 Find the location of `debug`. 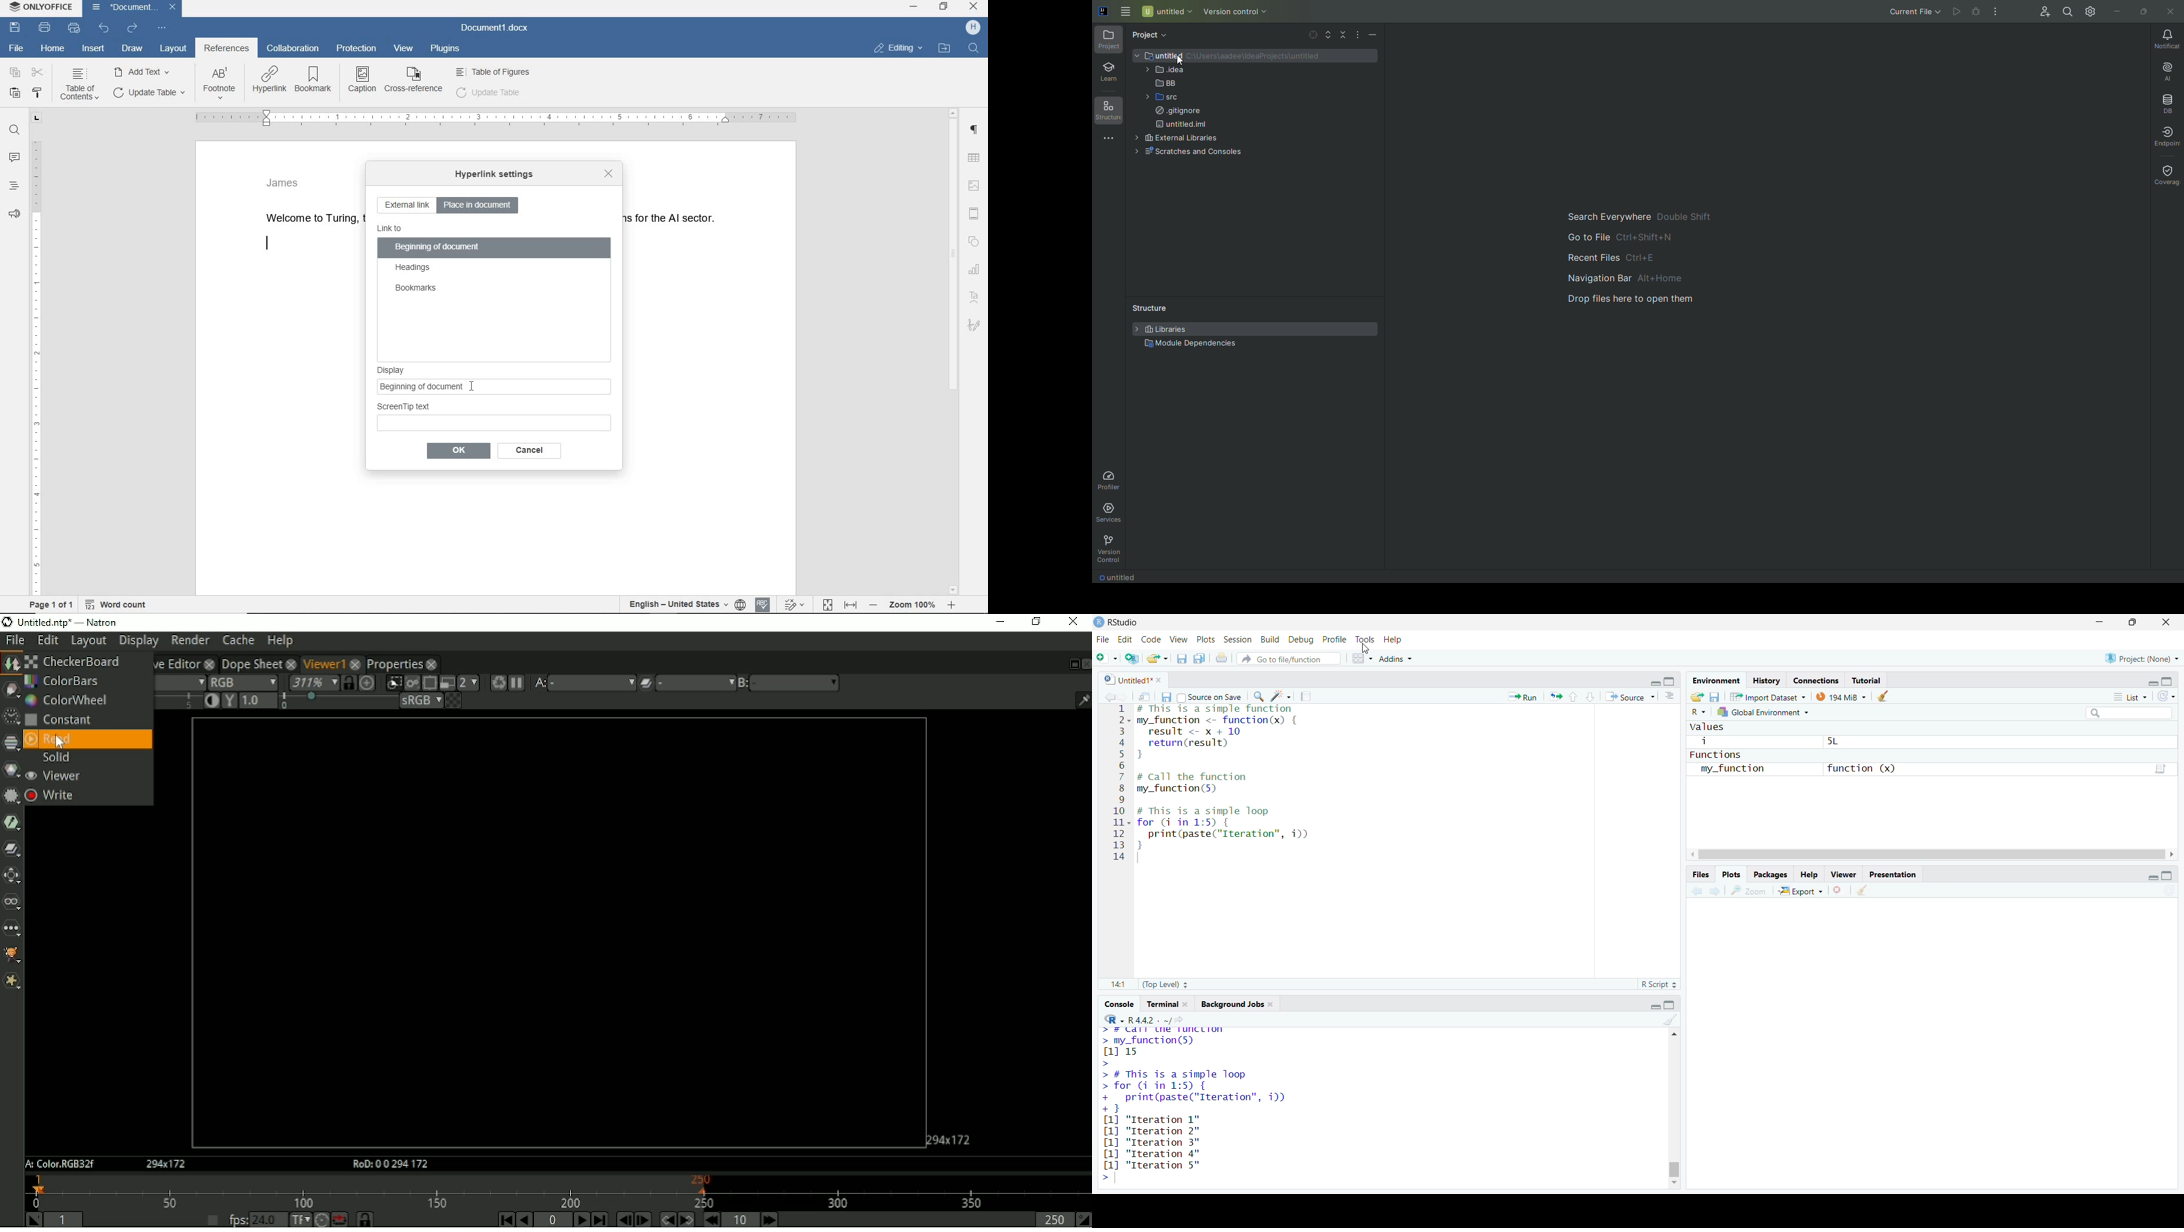

debug is located at coordinates (1301, 638).